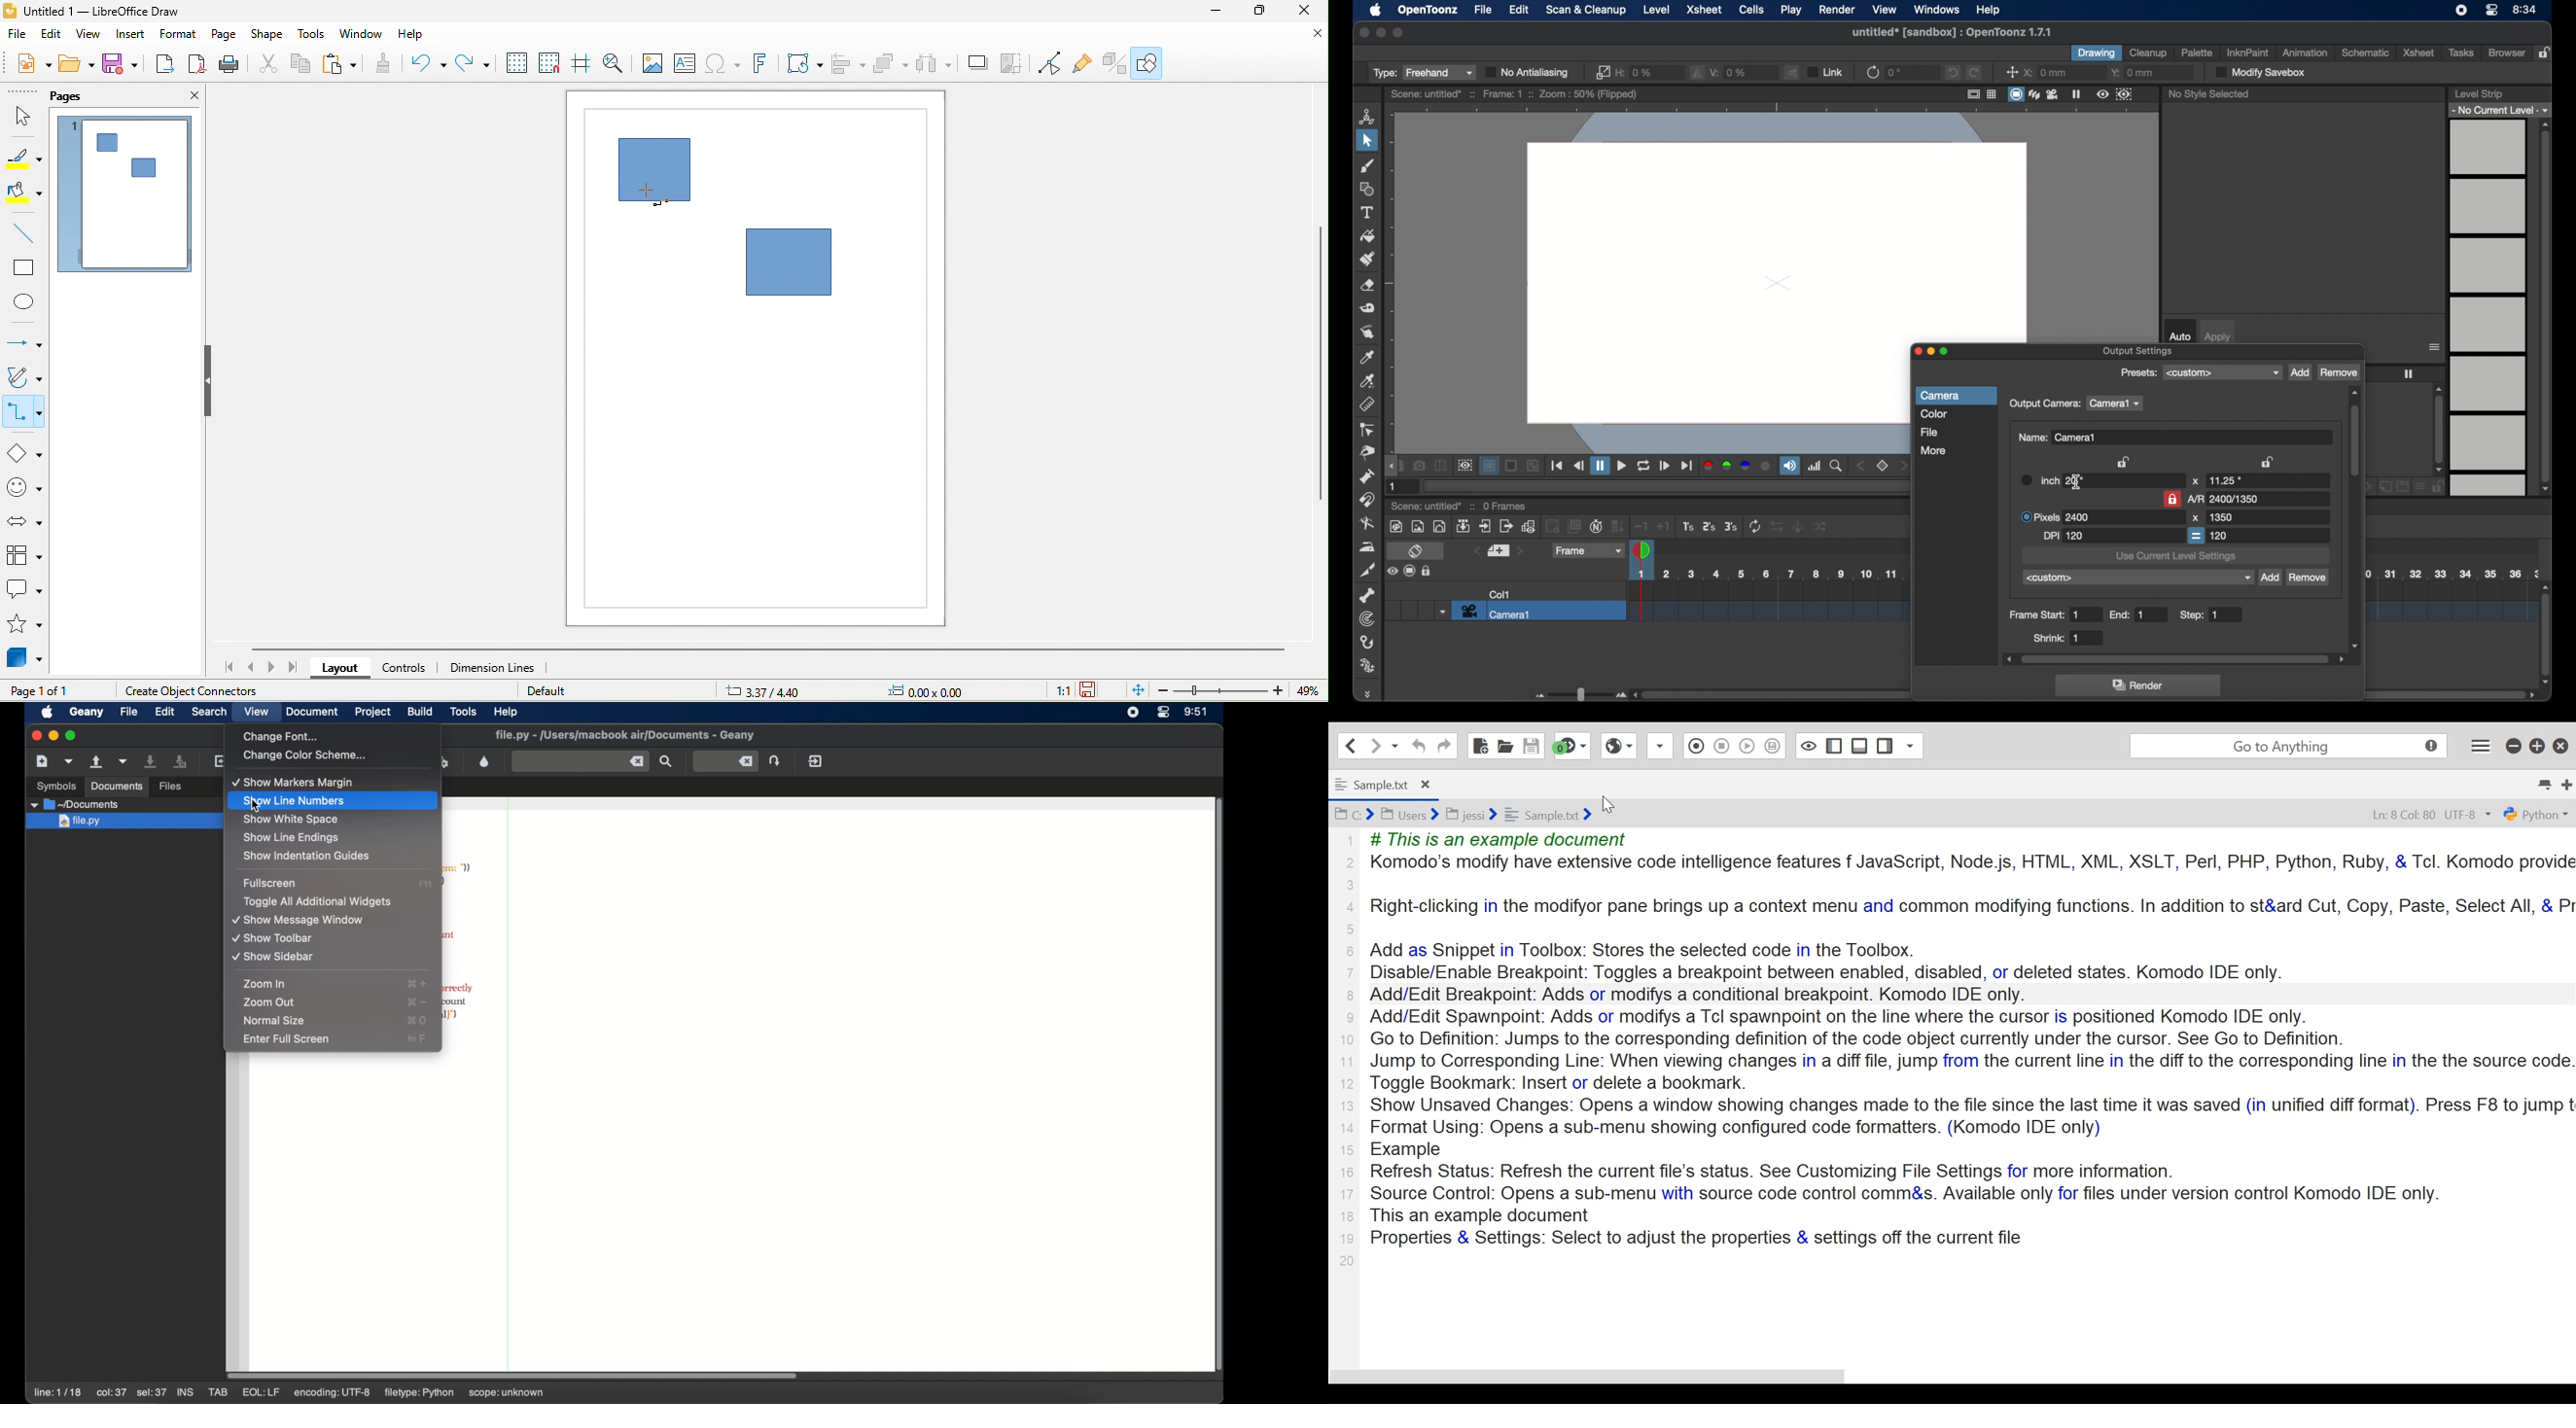 Image resolution: width=2576 pixels, height=1428 pixels. Describe the element at coordinates (1636, 71) in the screenshot. I see `h` at that location.